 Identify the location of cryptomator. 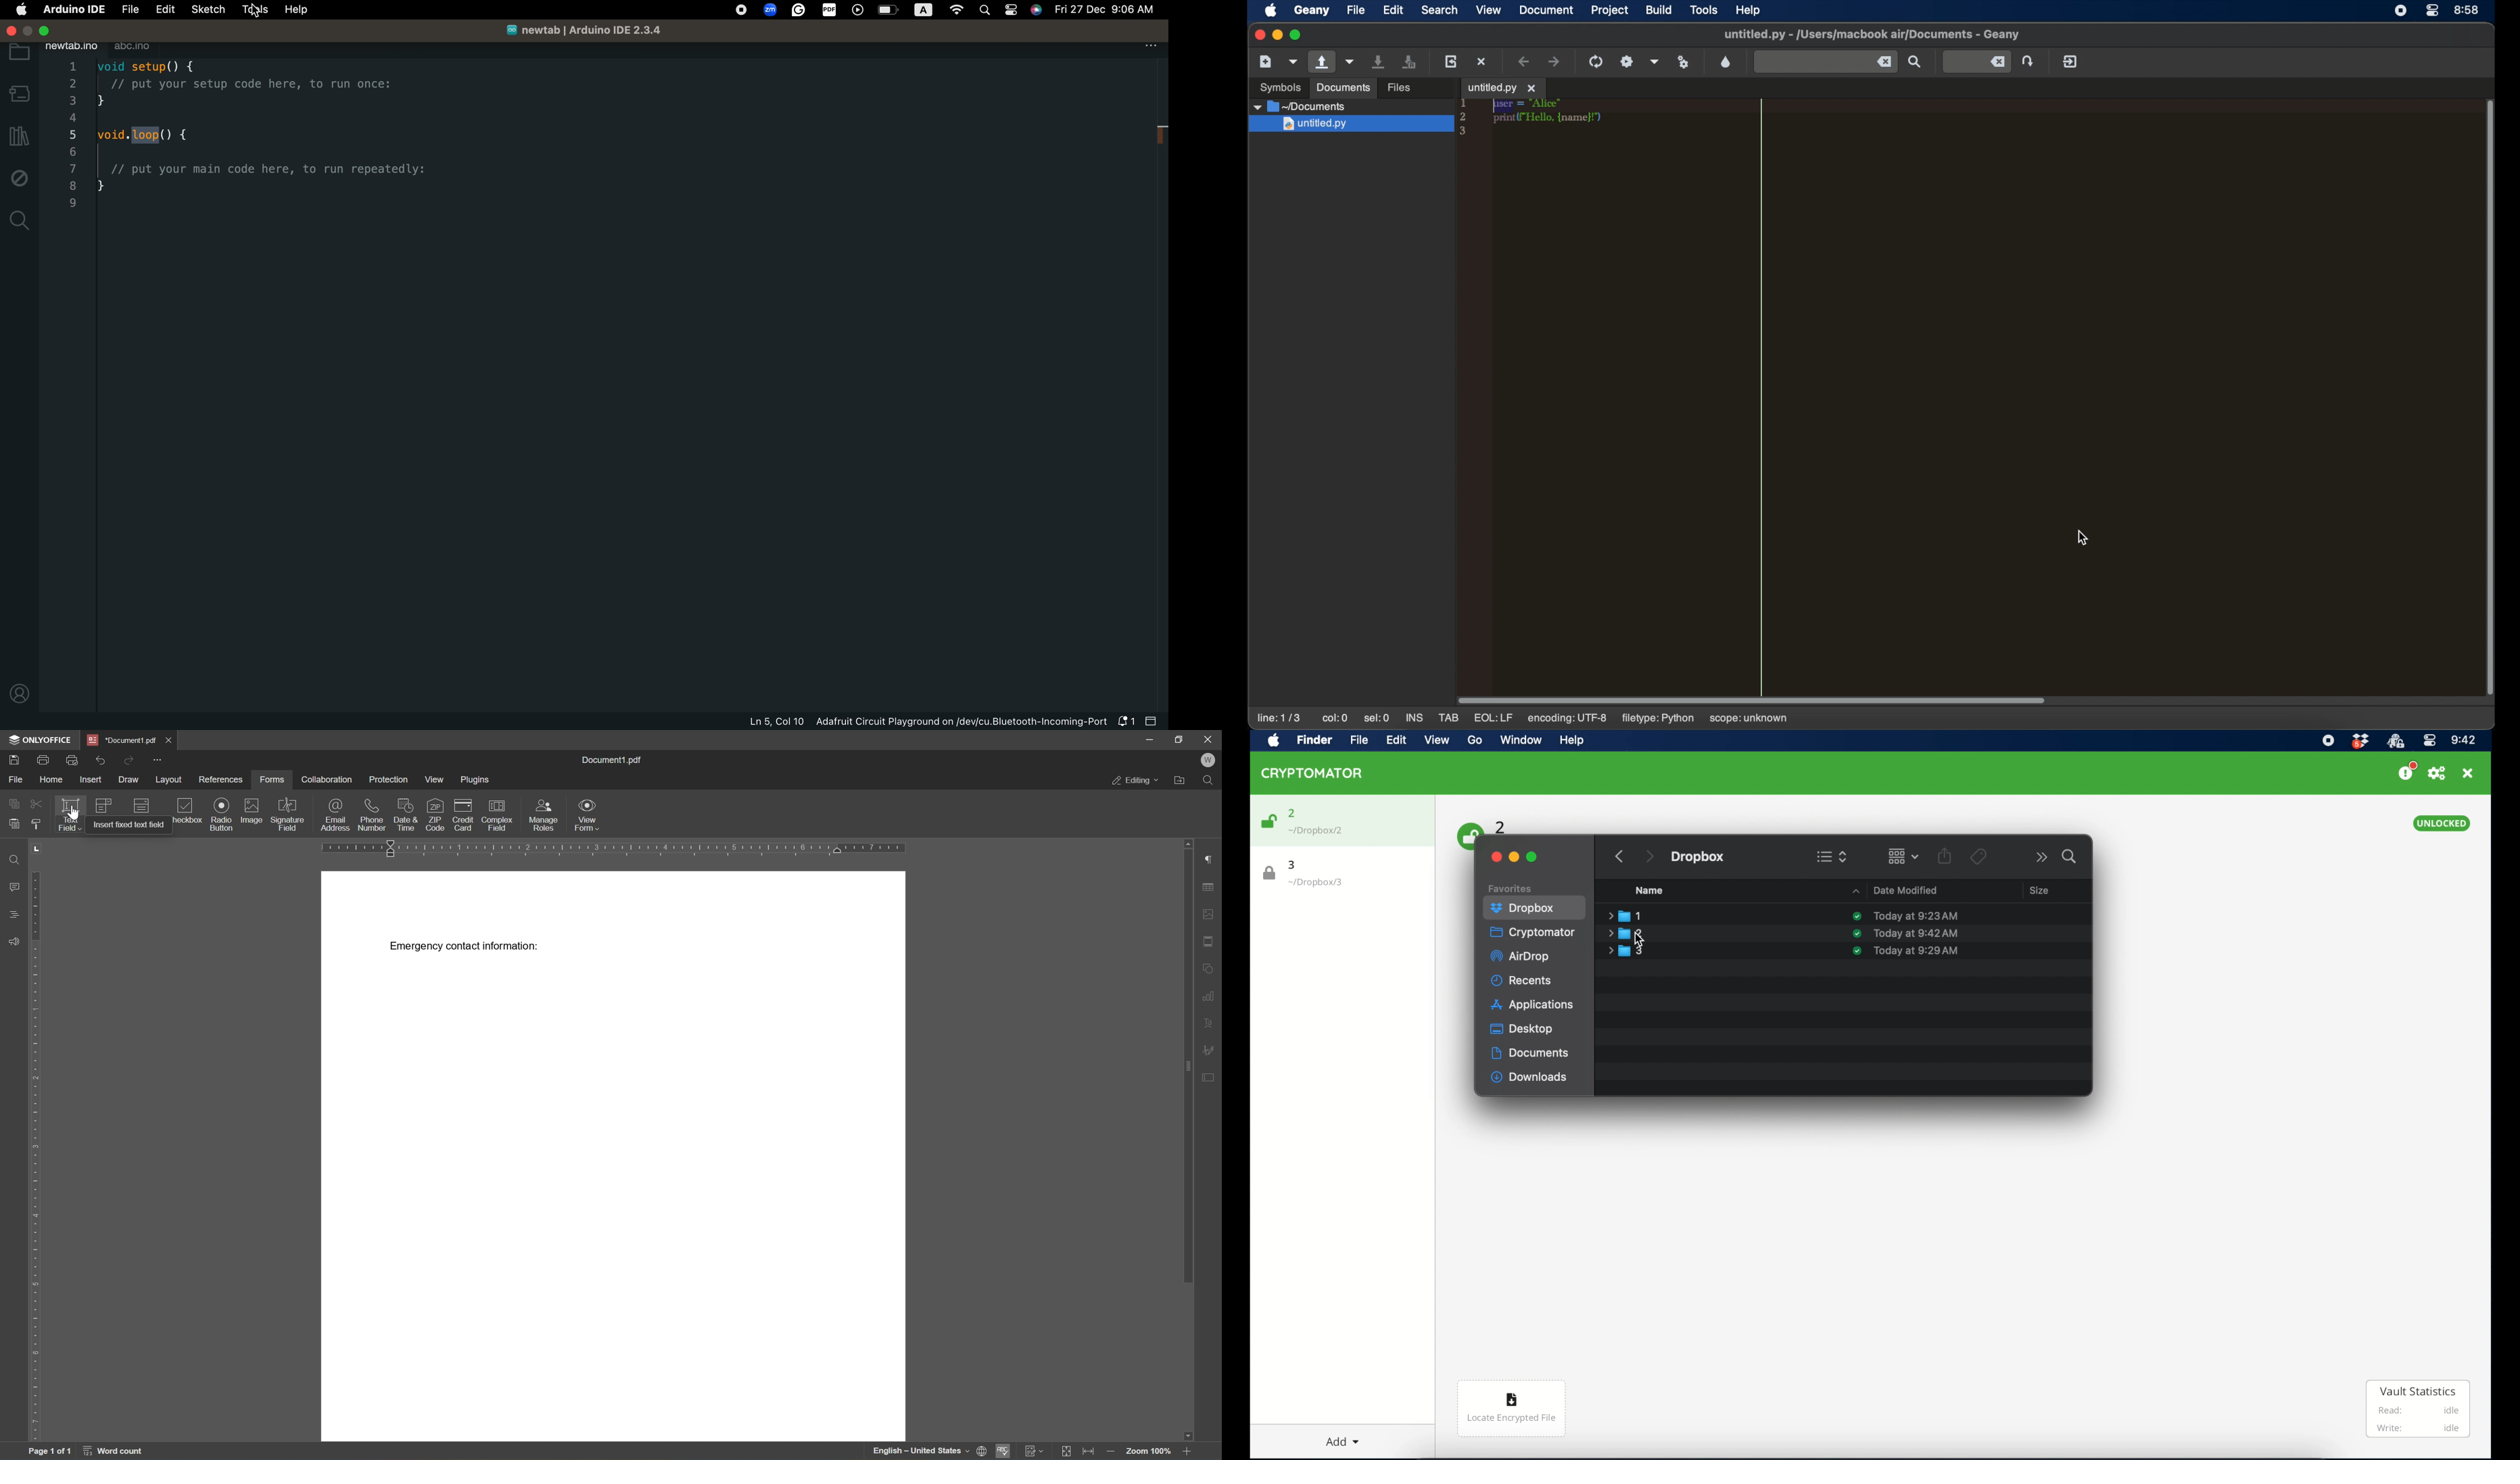
(1532, 933).